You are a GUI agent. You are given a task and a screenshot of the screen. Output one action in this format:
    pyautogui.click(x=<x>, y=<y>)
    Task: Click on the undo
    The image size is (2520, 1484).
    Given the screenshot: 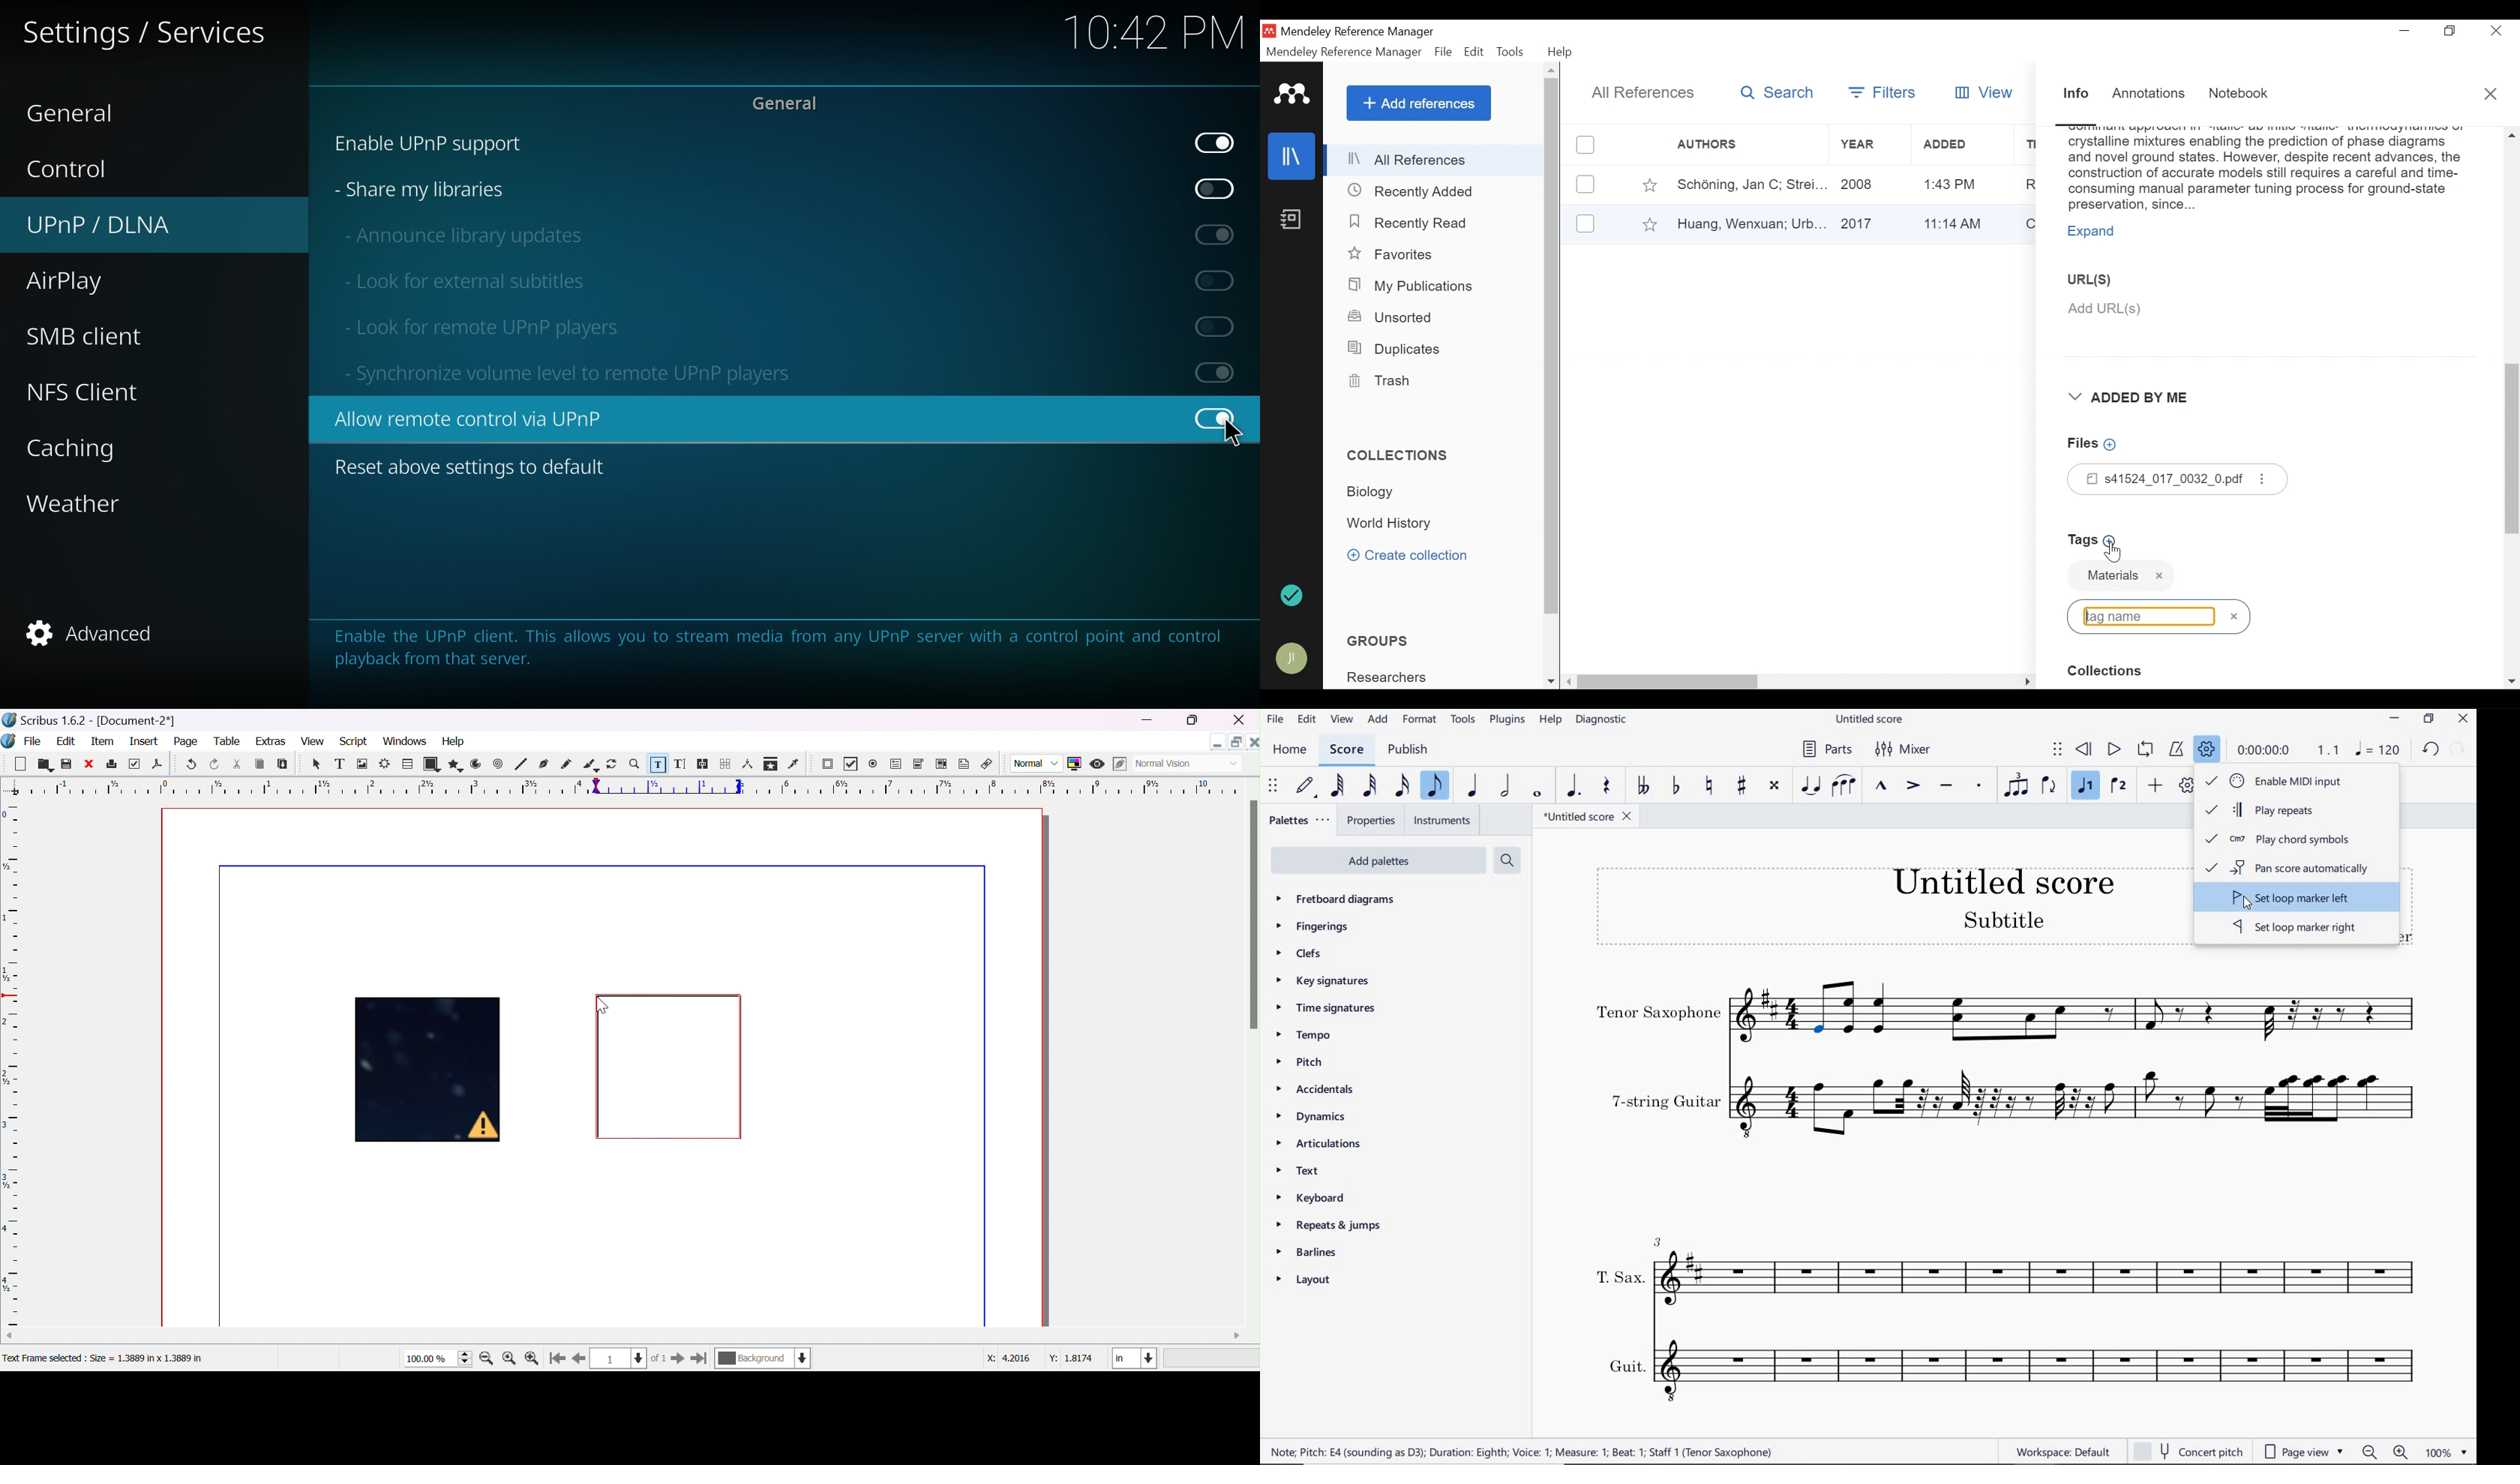 What is the action you would take?
    pyautogui.click(x=193, y=765)
    